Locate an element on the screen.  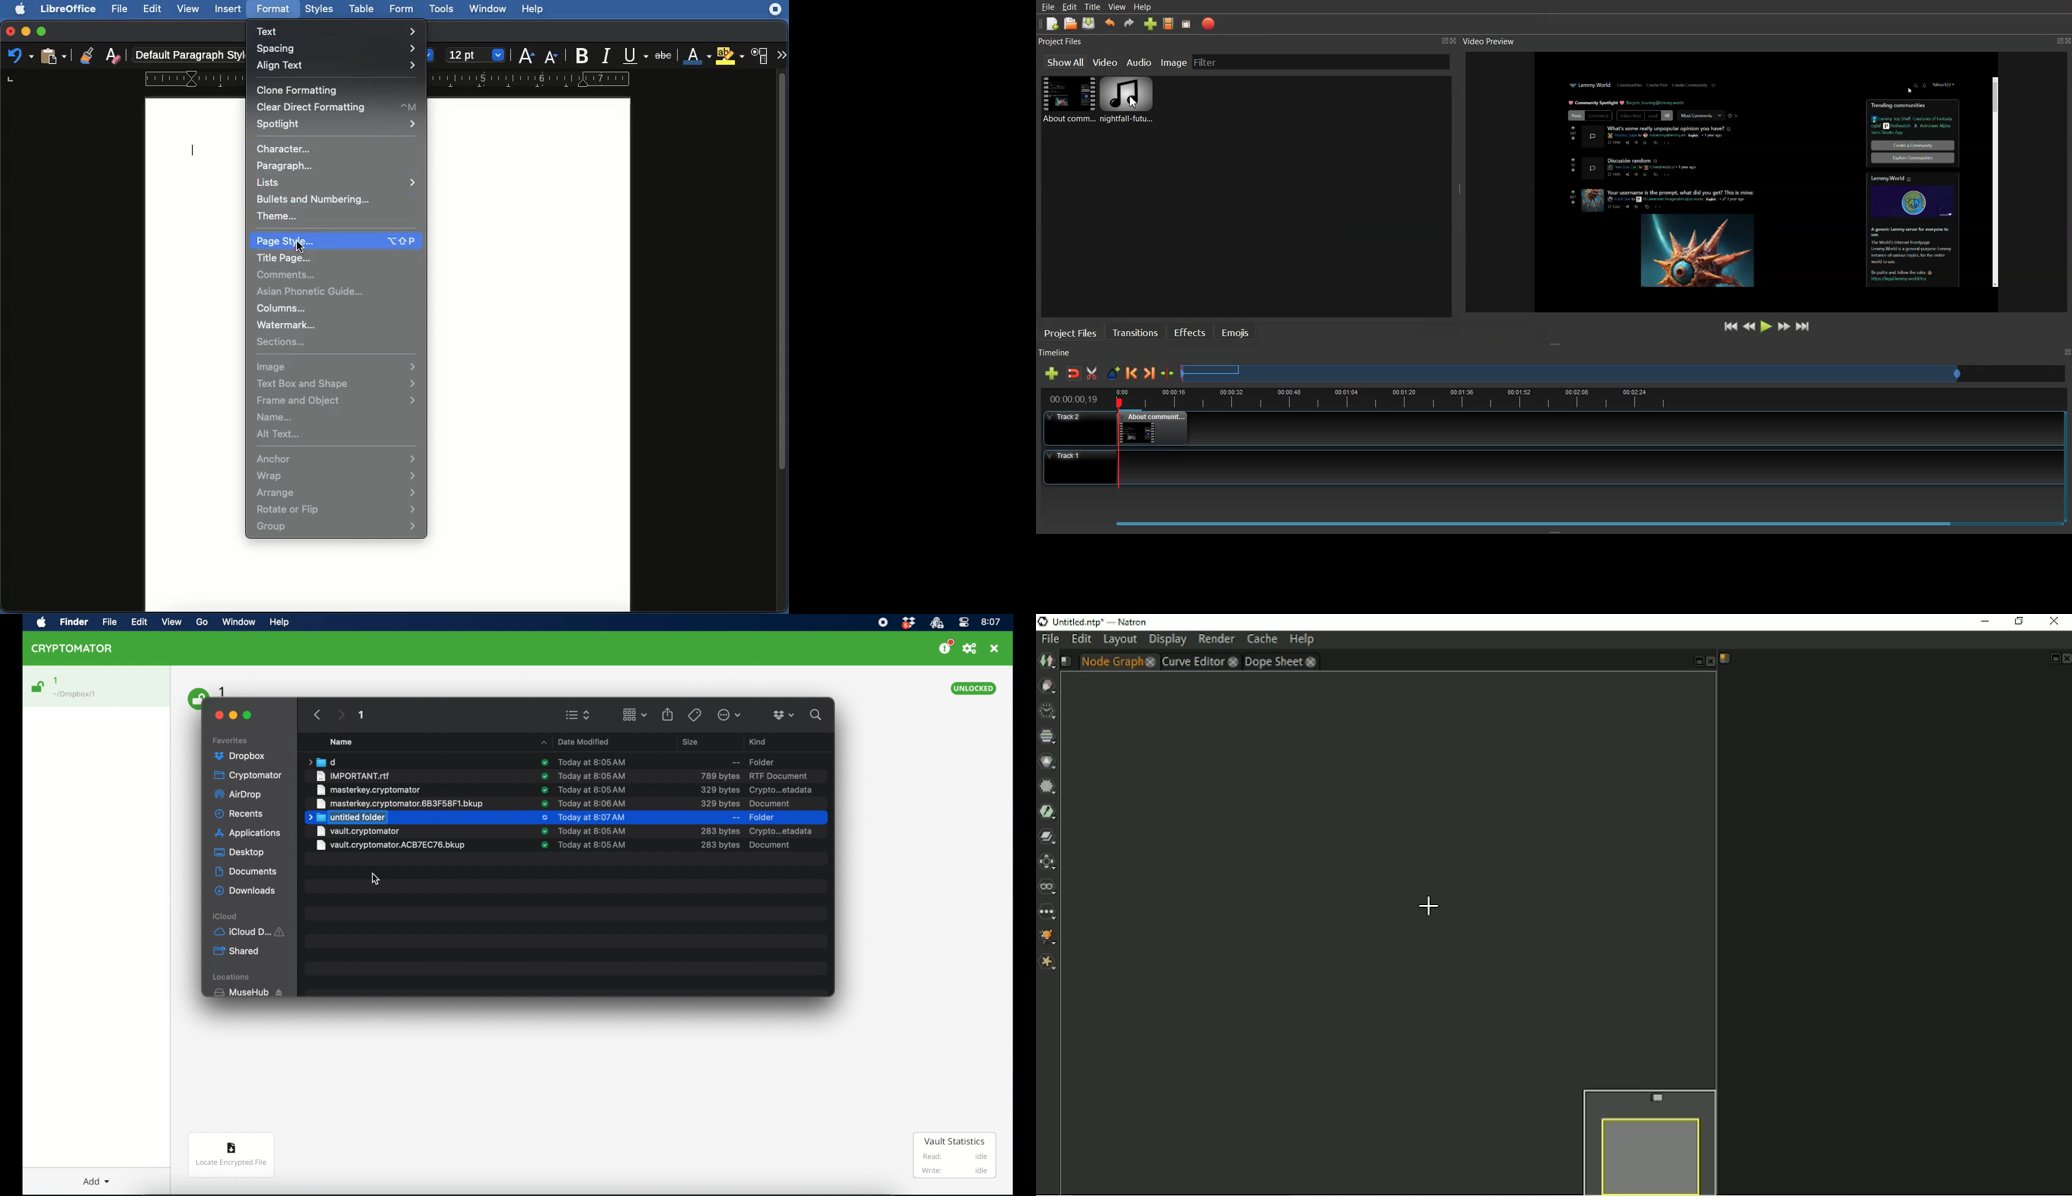
file name is located at coordinates (391, 832).